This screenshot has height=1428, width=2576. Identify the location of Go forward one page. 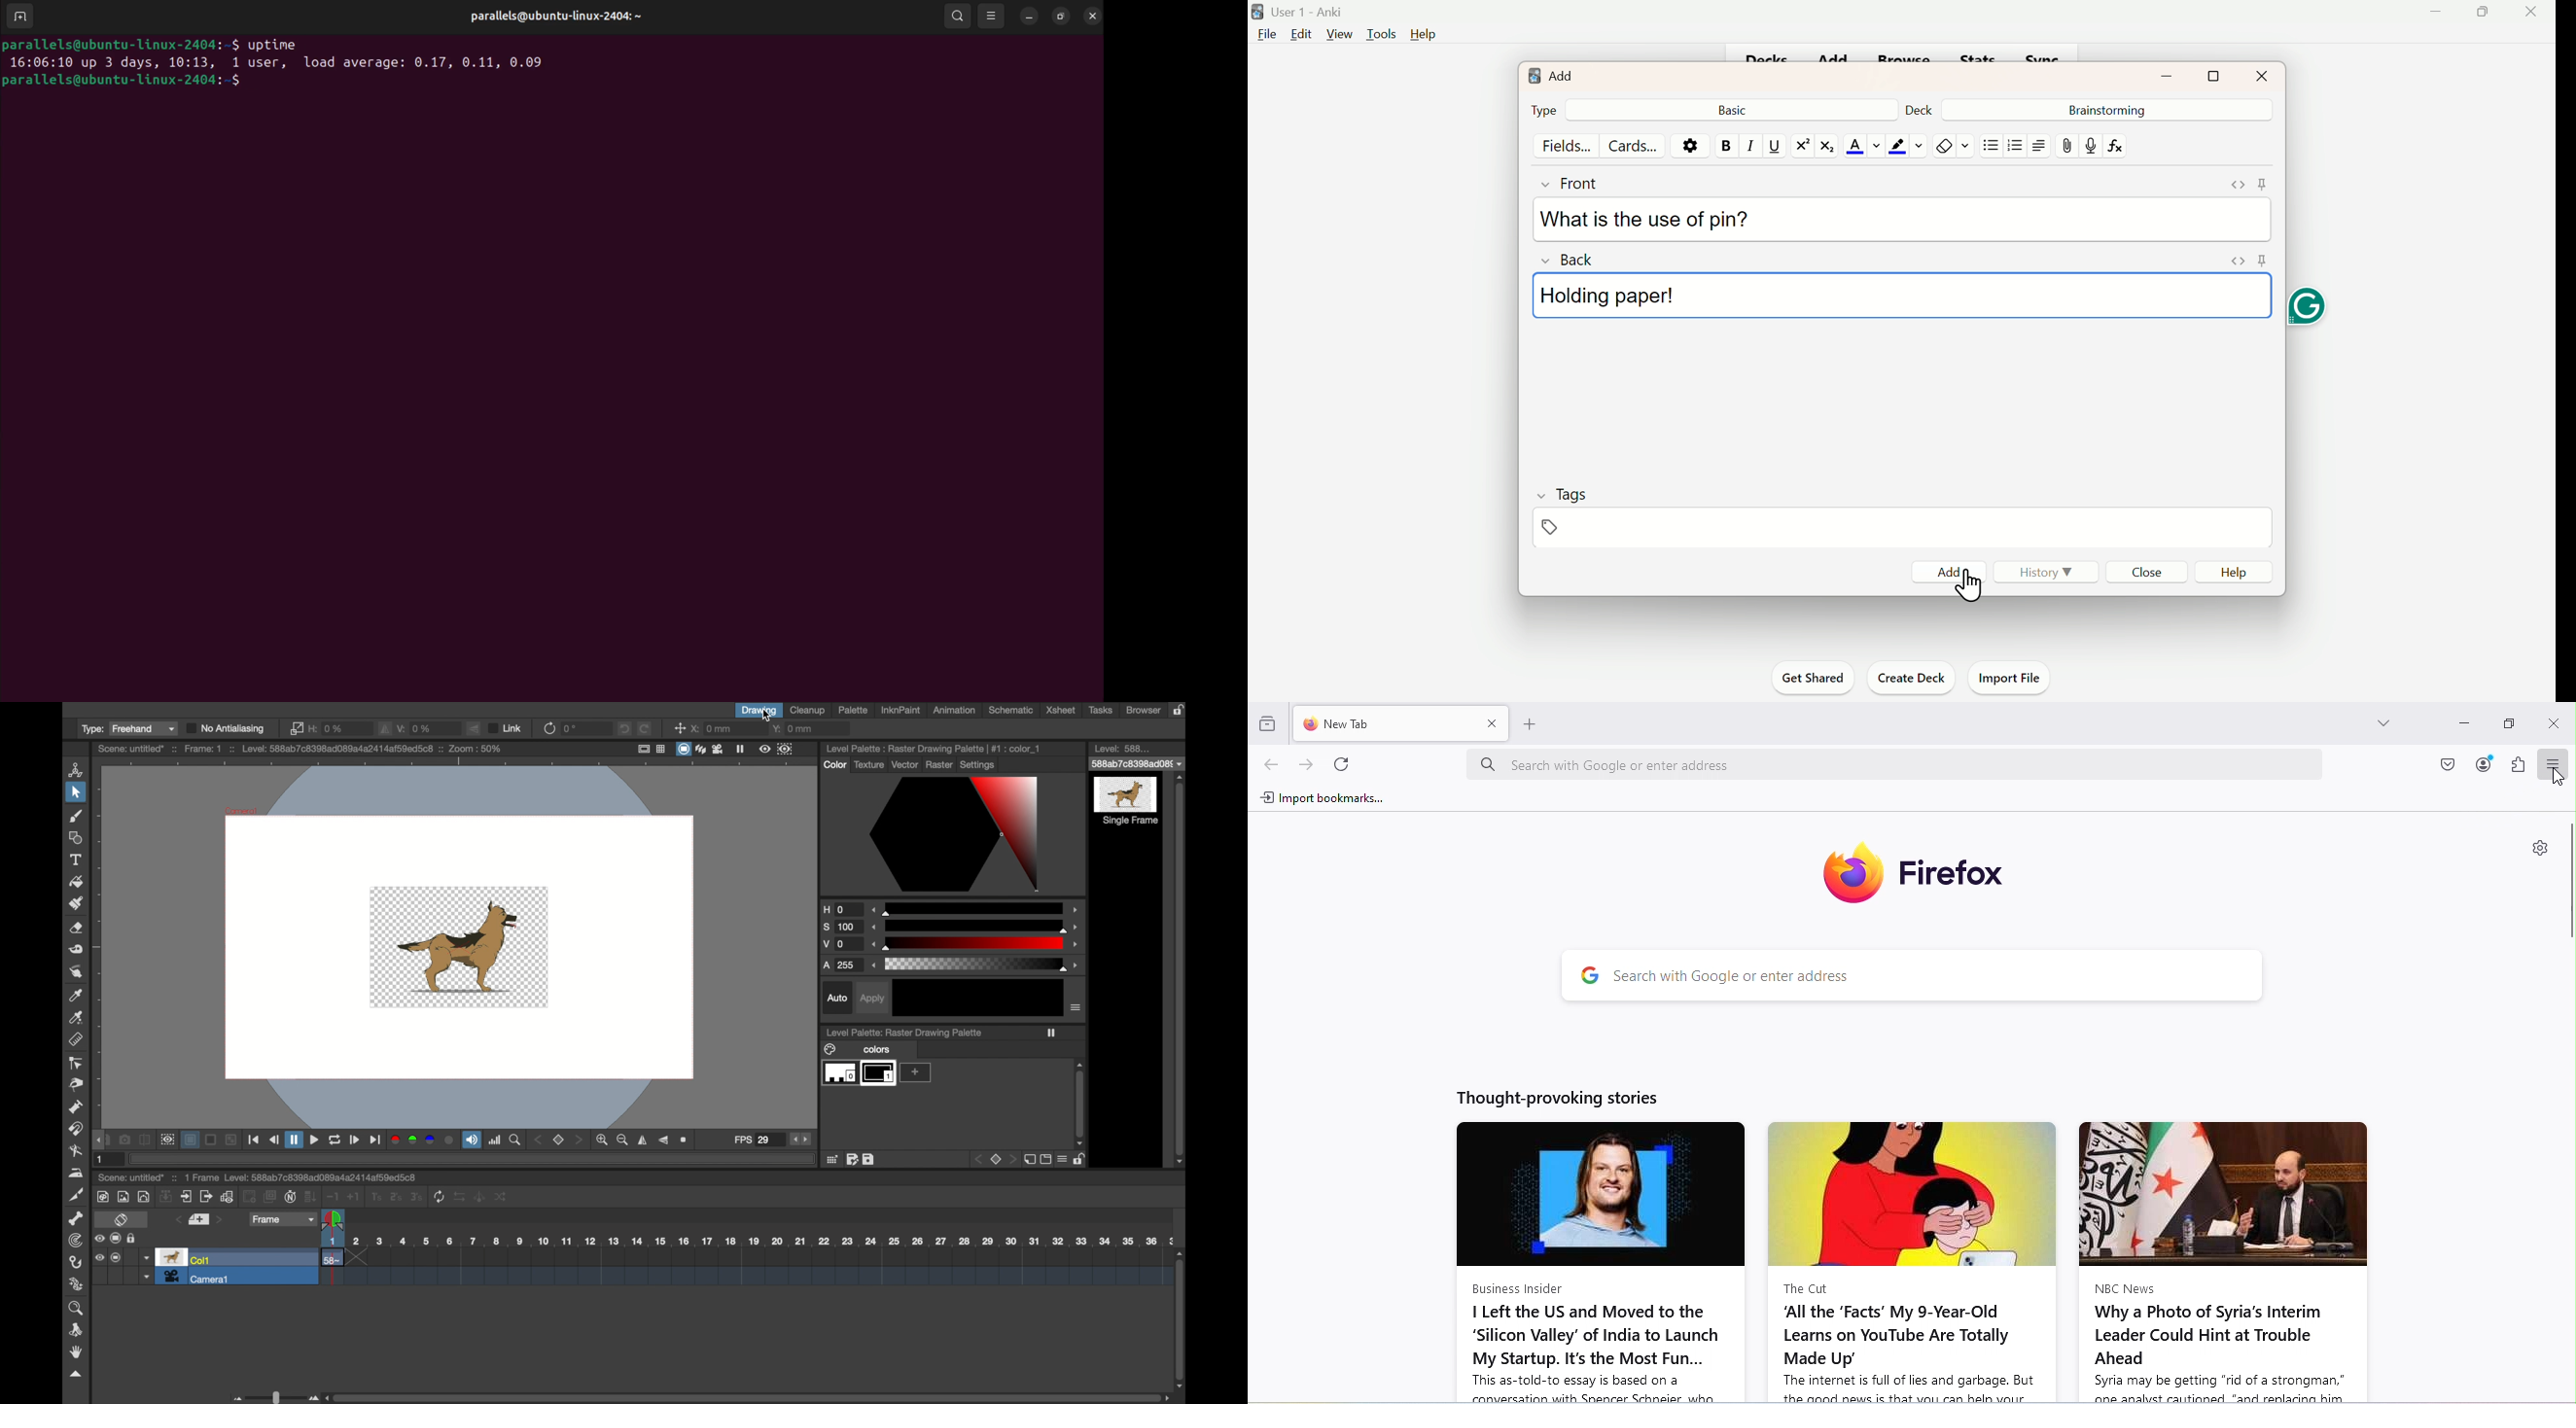
(1310, 767).